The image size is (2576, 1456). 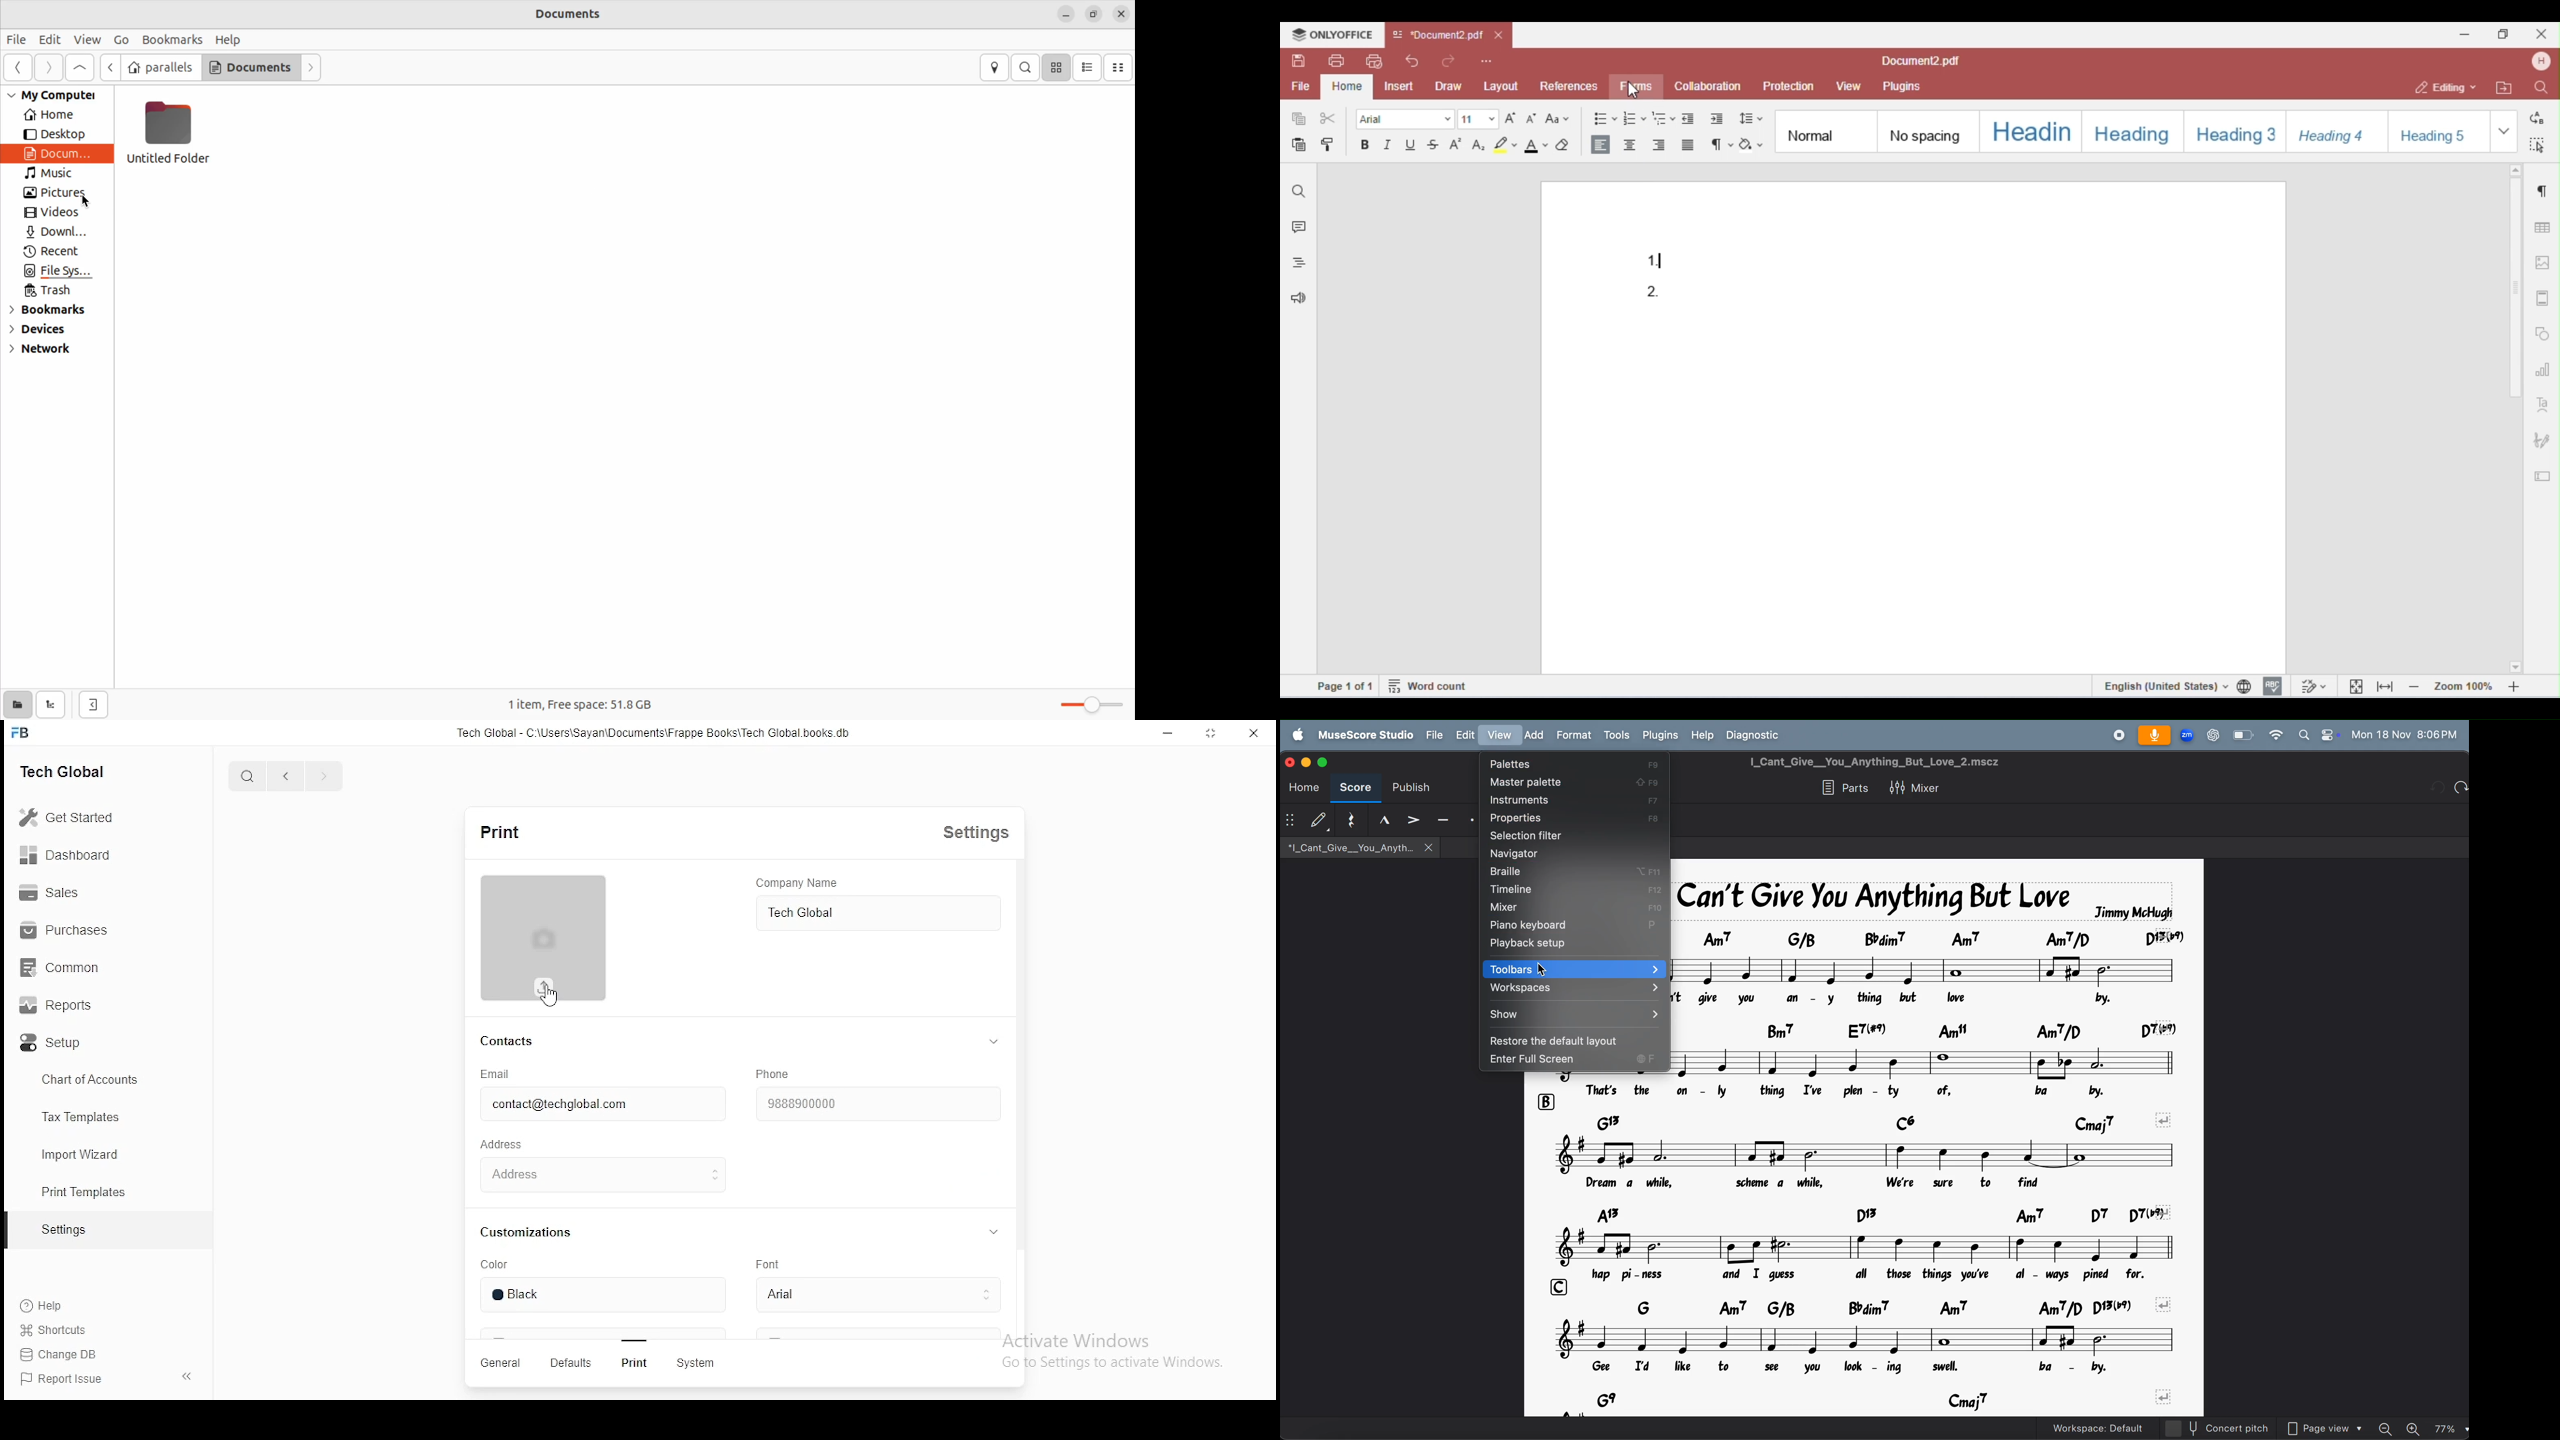 I want to click on Defaults , so click(x=569, y=1365).